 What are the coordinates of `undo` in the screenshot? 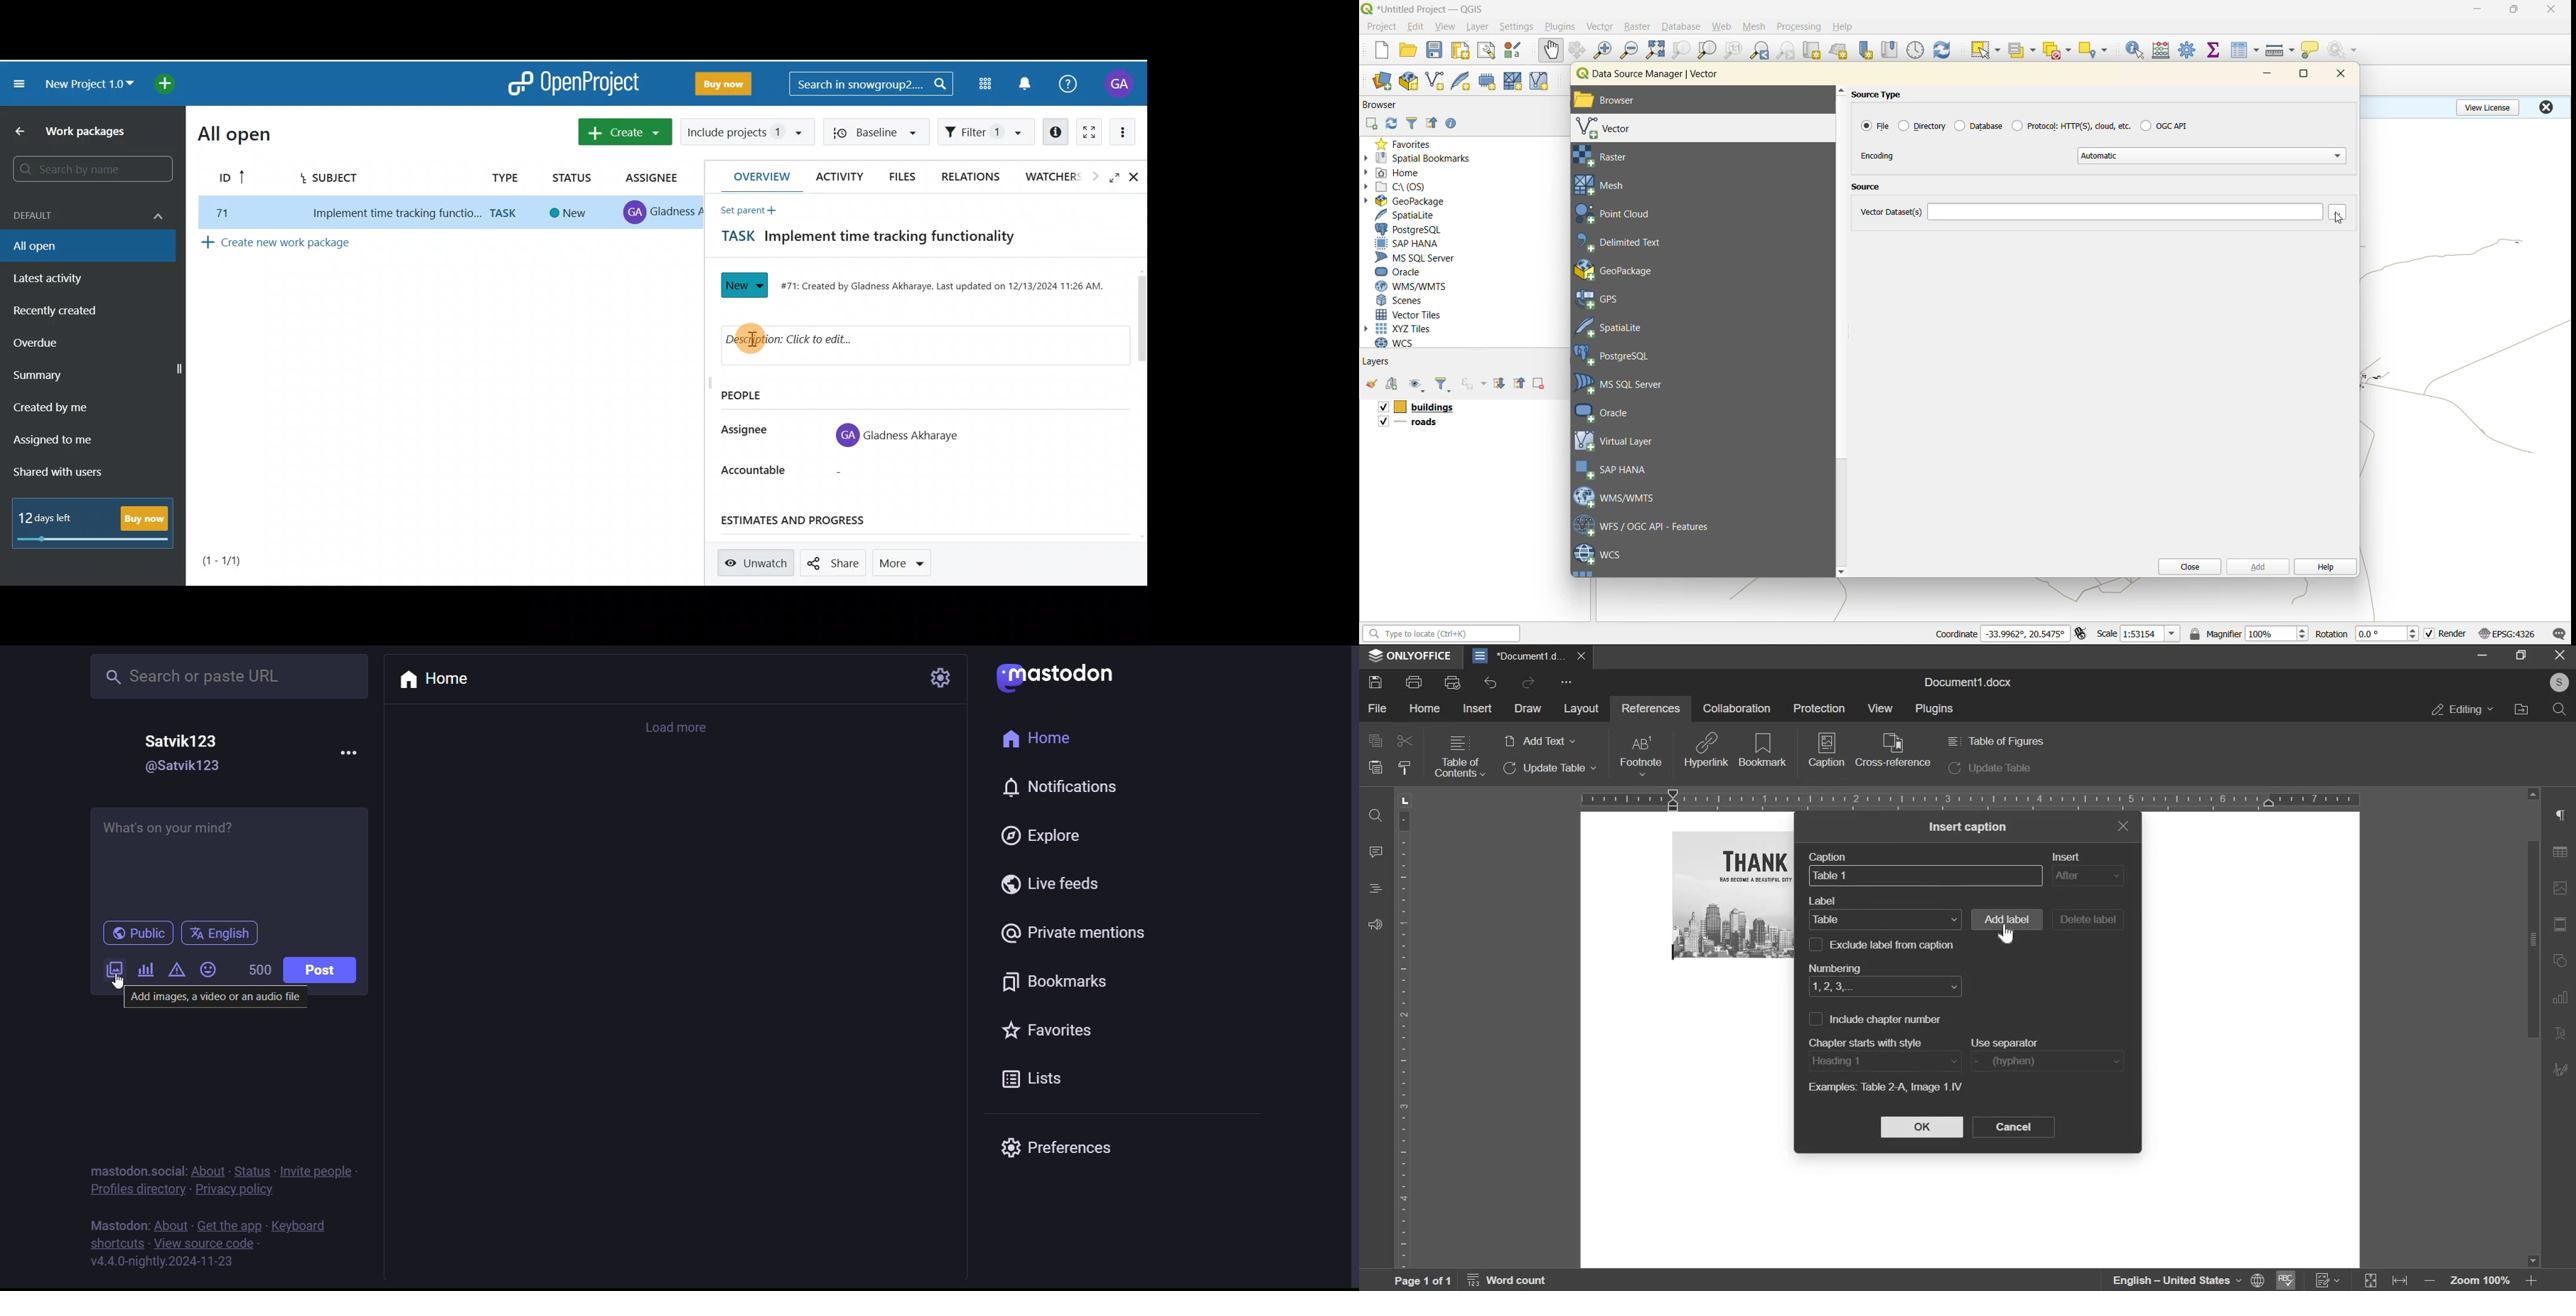 It's located at (1490, 683).